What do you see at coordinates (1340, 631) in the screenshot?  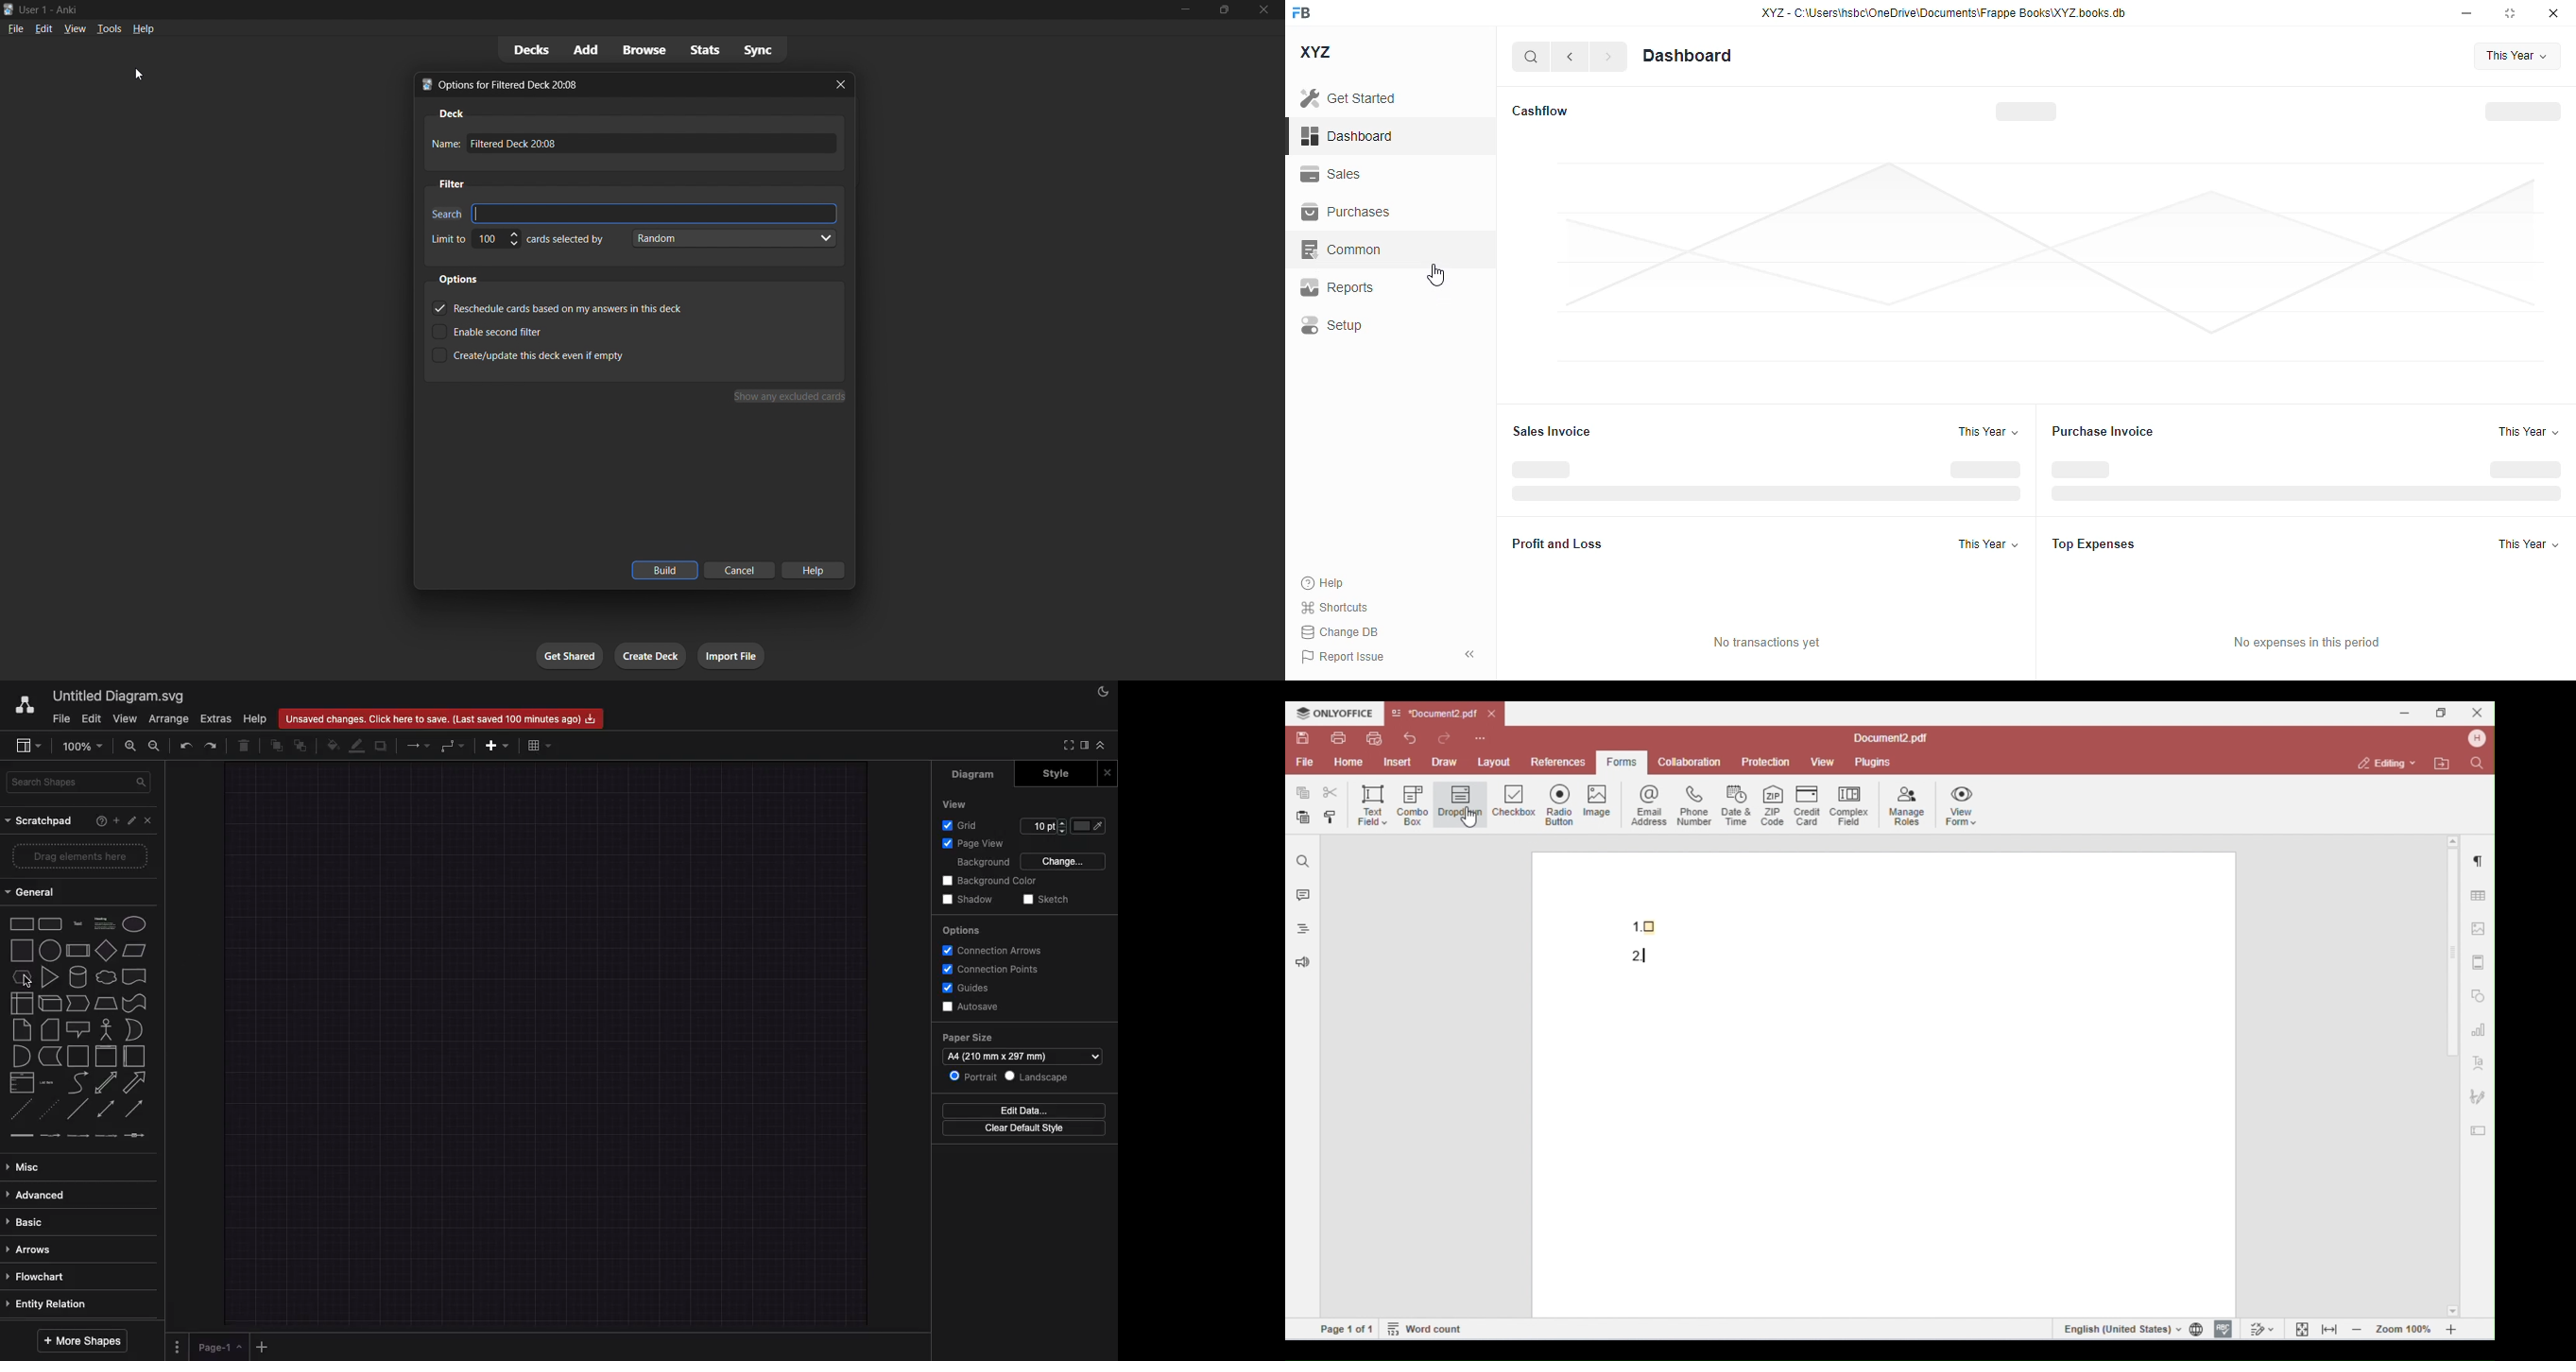 I see `change DB` at bounding box center [1340, 631].